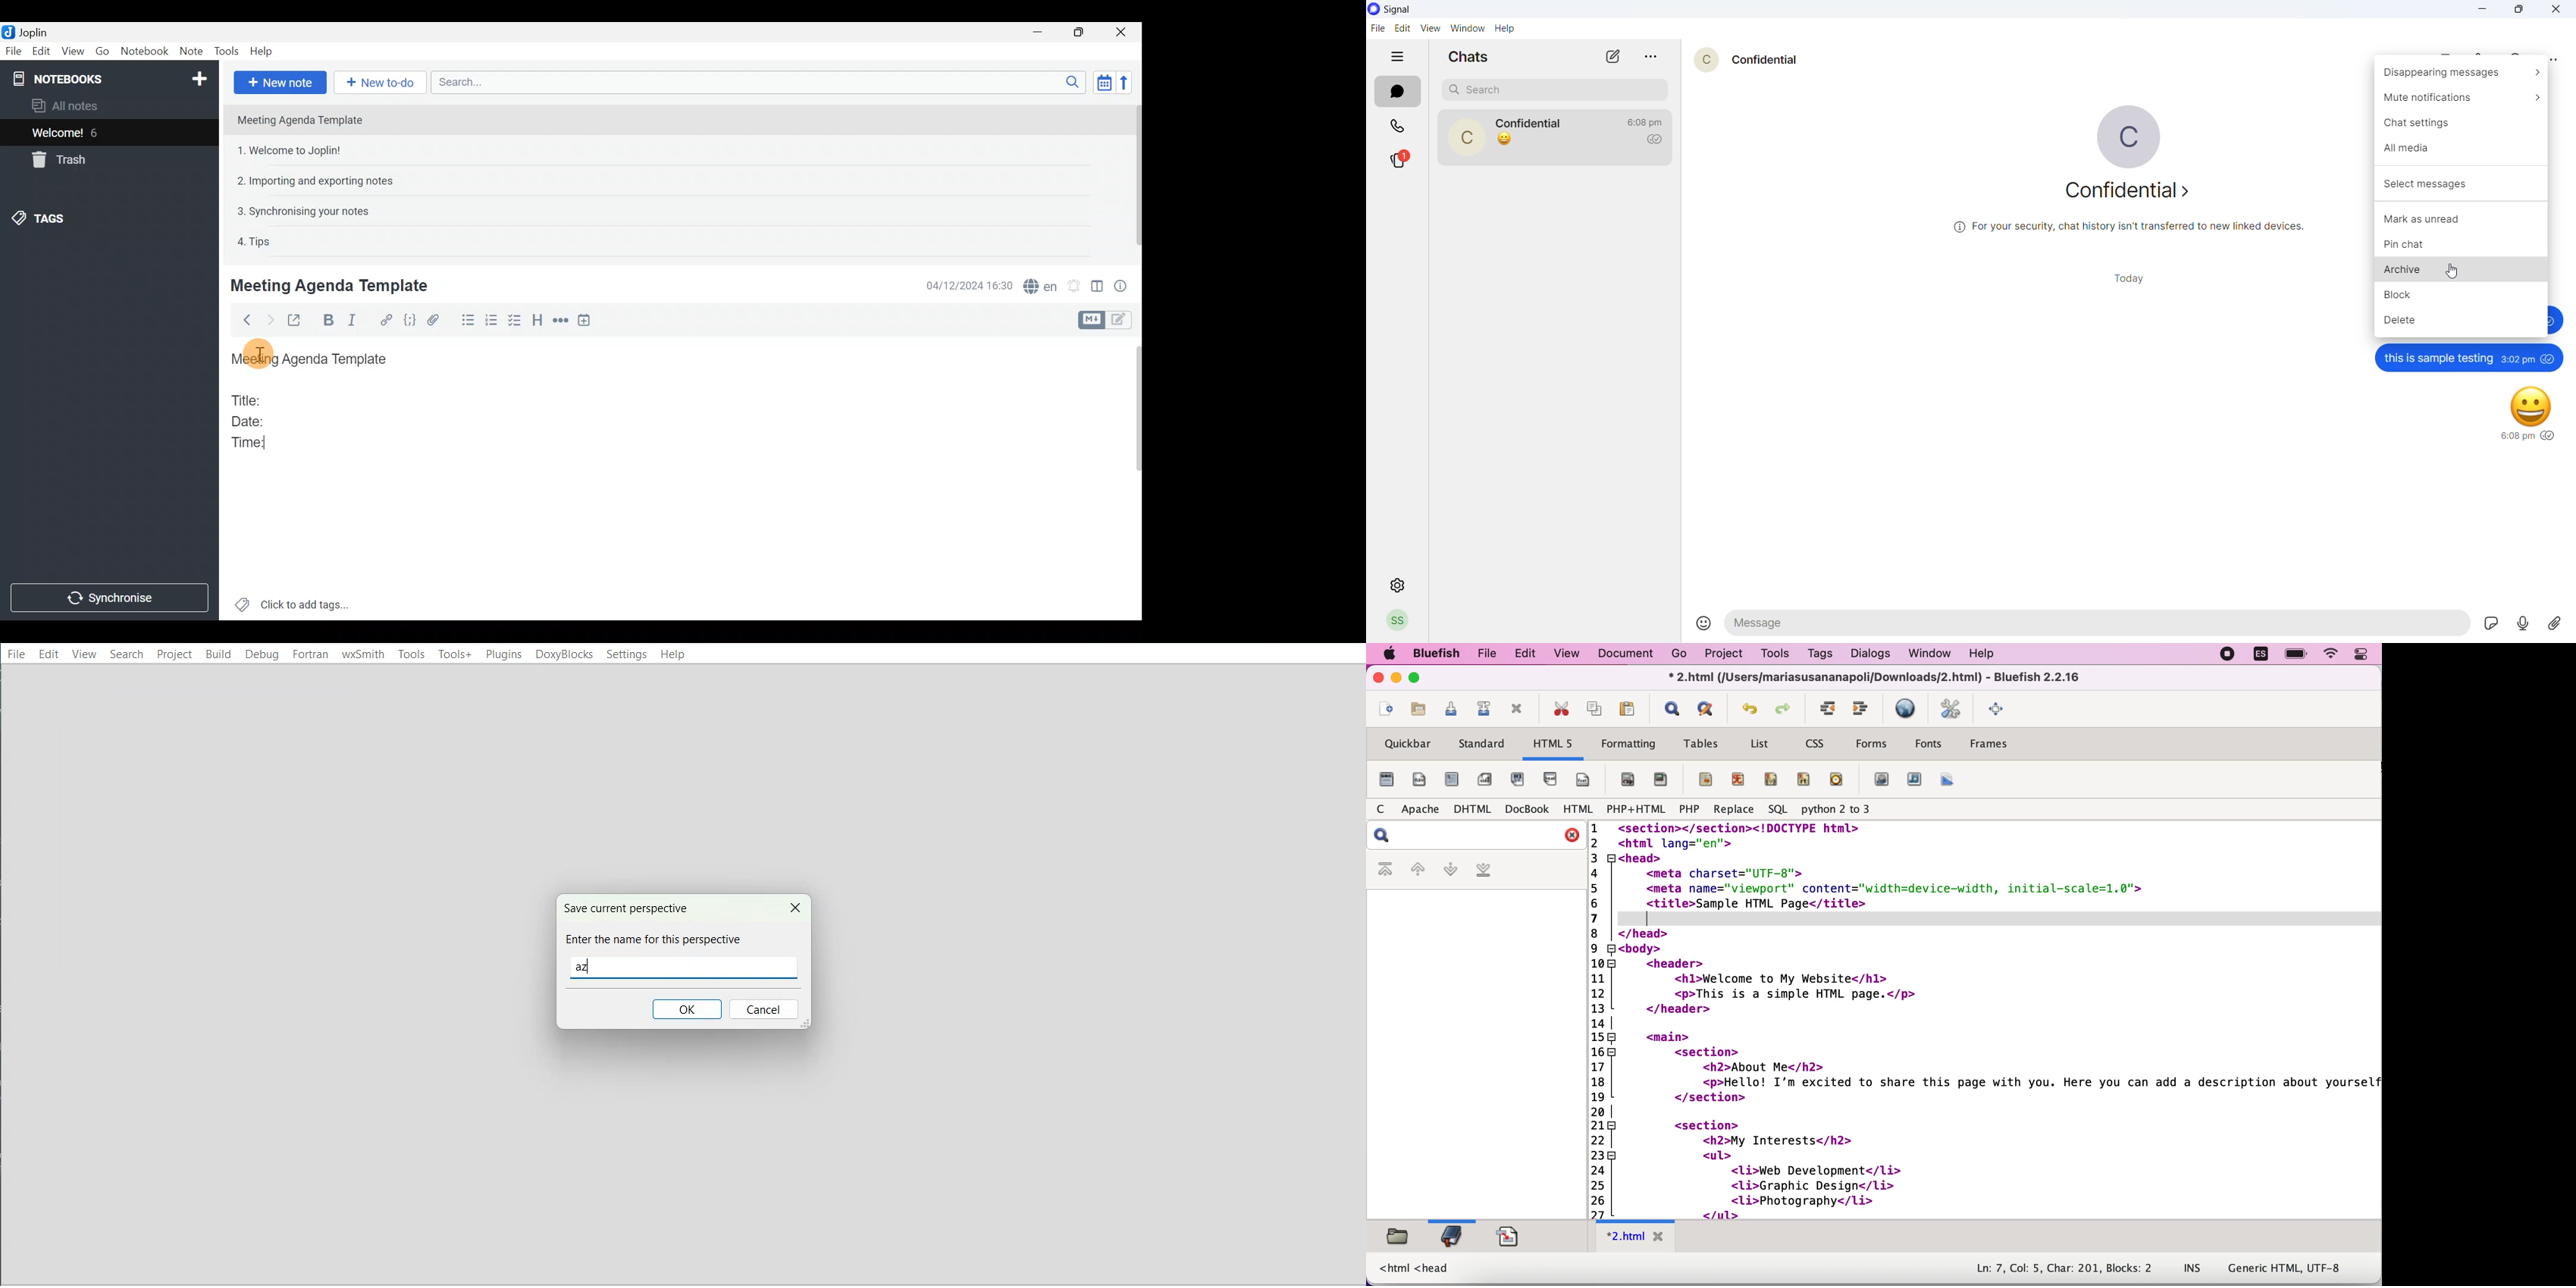 Image resolution: width=2576 pixels, height=1288 pixels. Describe the element at coordinates (298, 321) in the screenshot. I see `Toggle external editing` at that location.